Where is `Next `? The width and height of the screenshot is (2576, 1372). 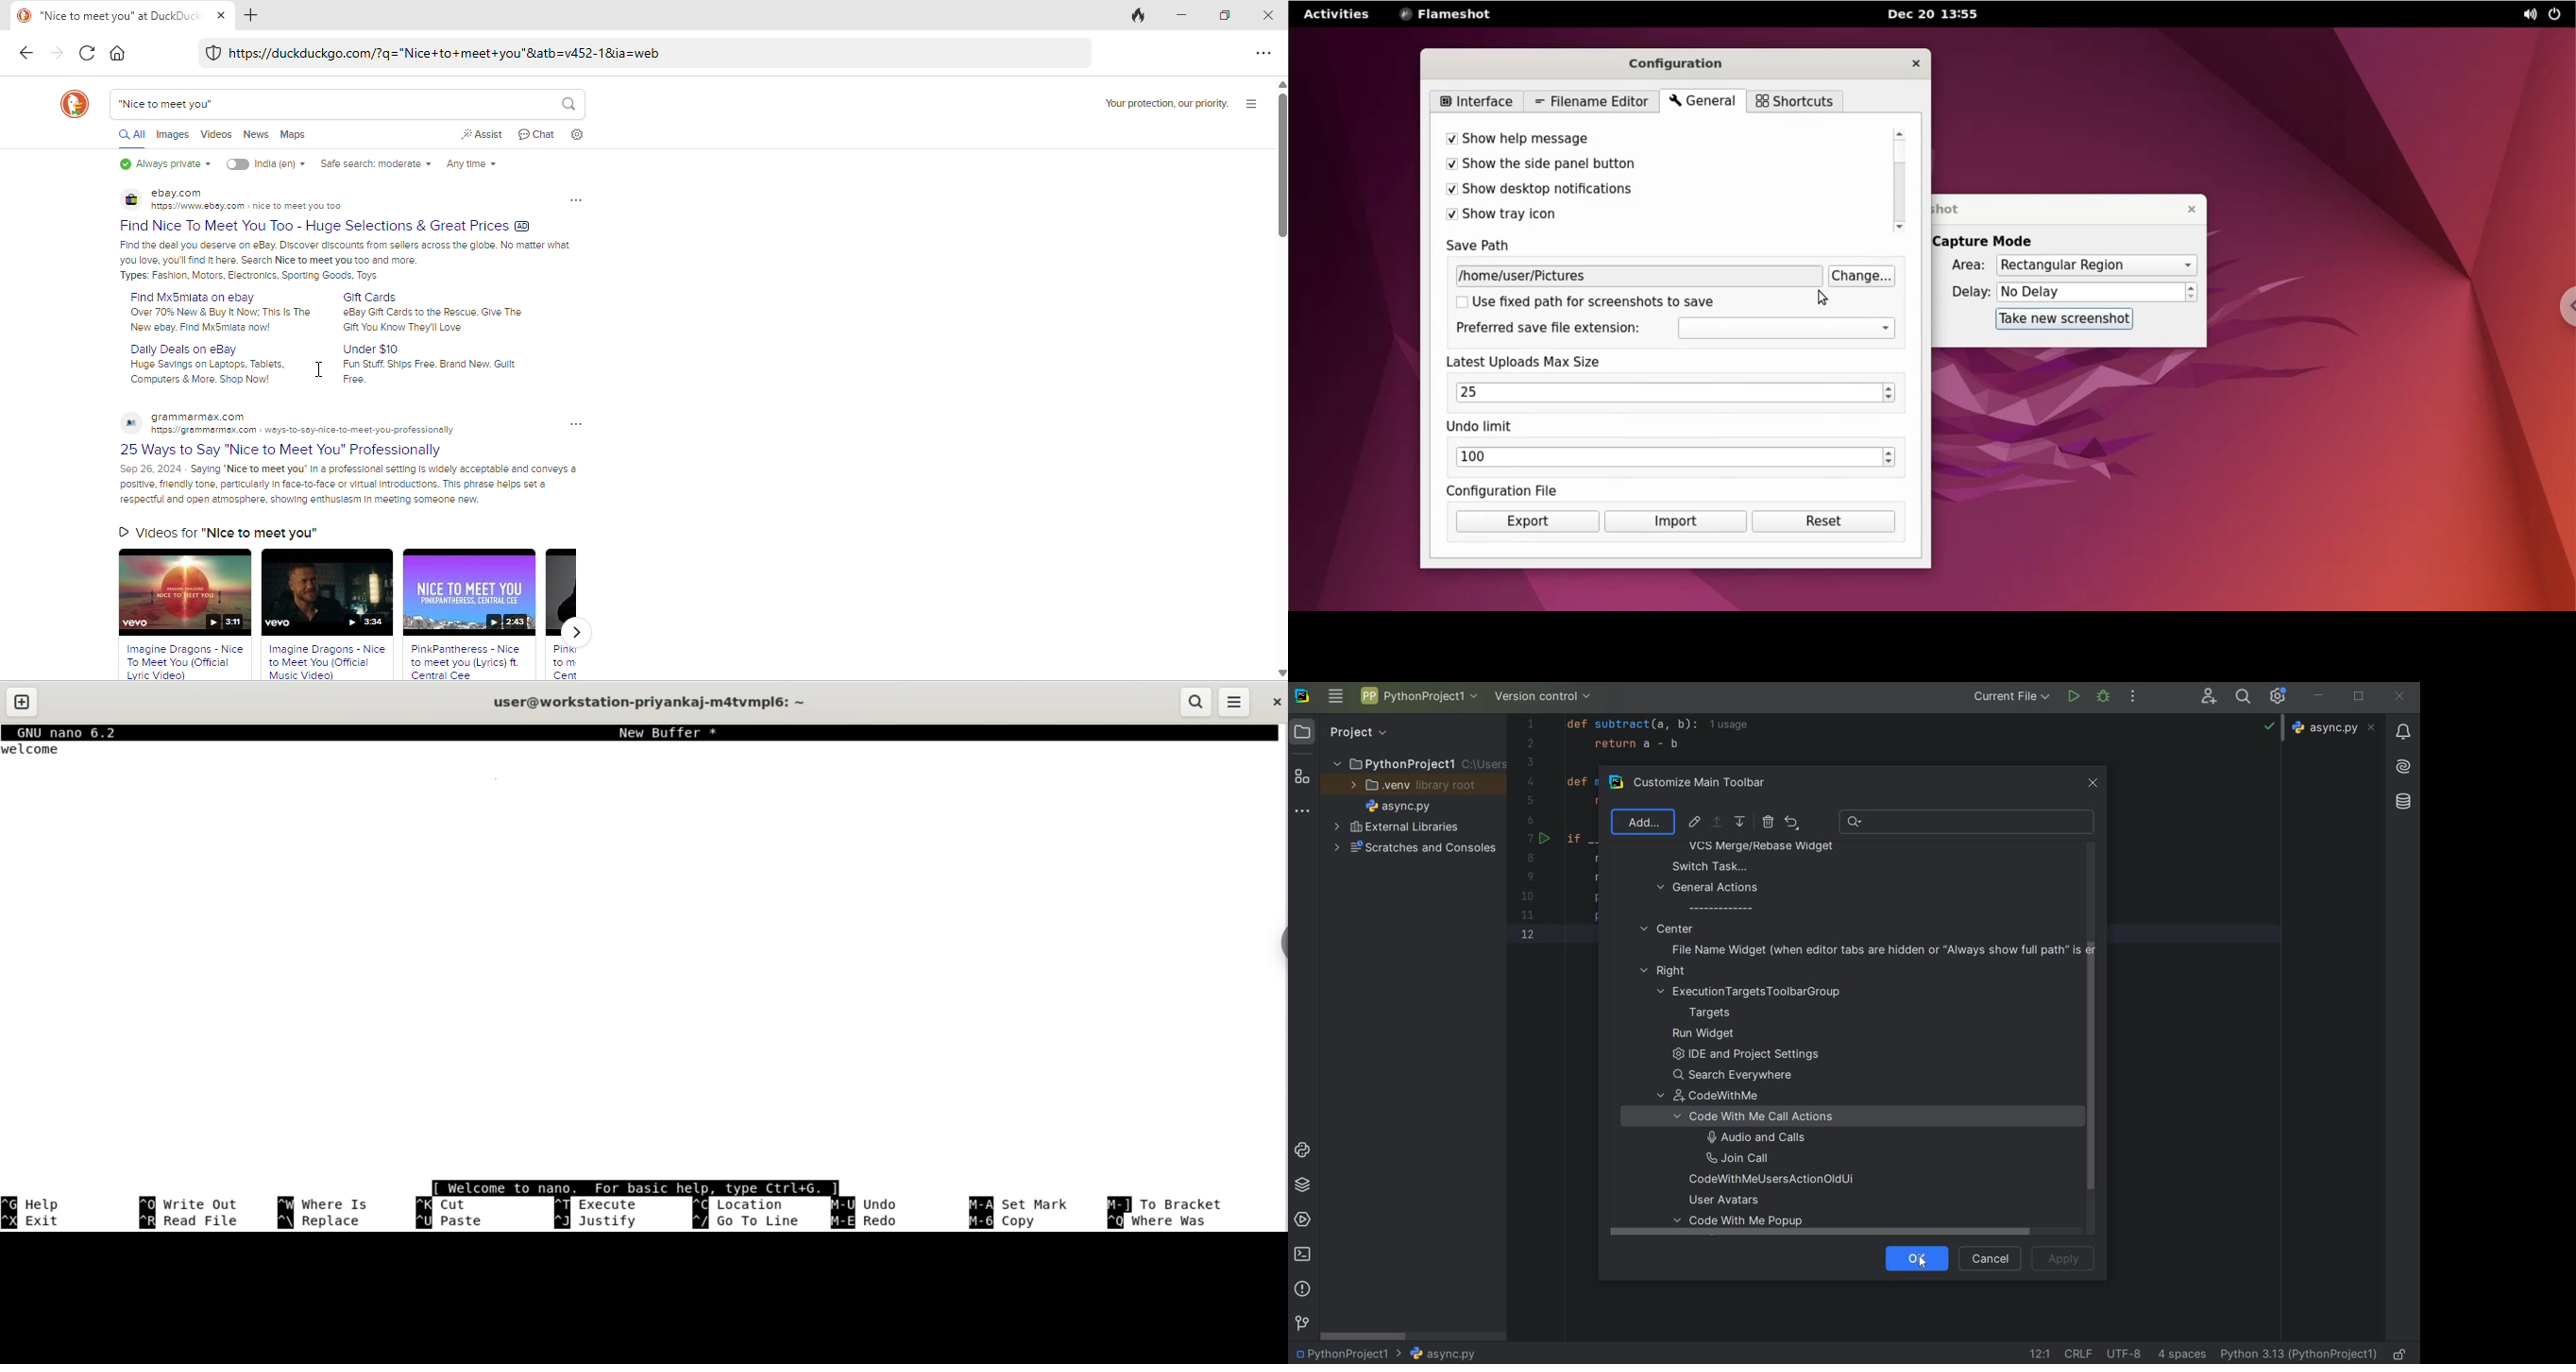
Next  is located at coordinates (575, 631).